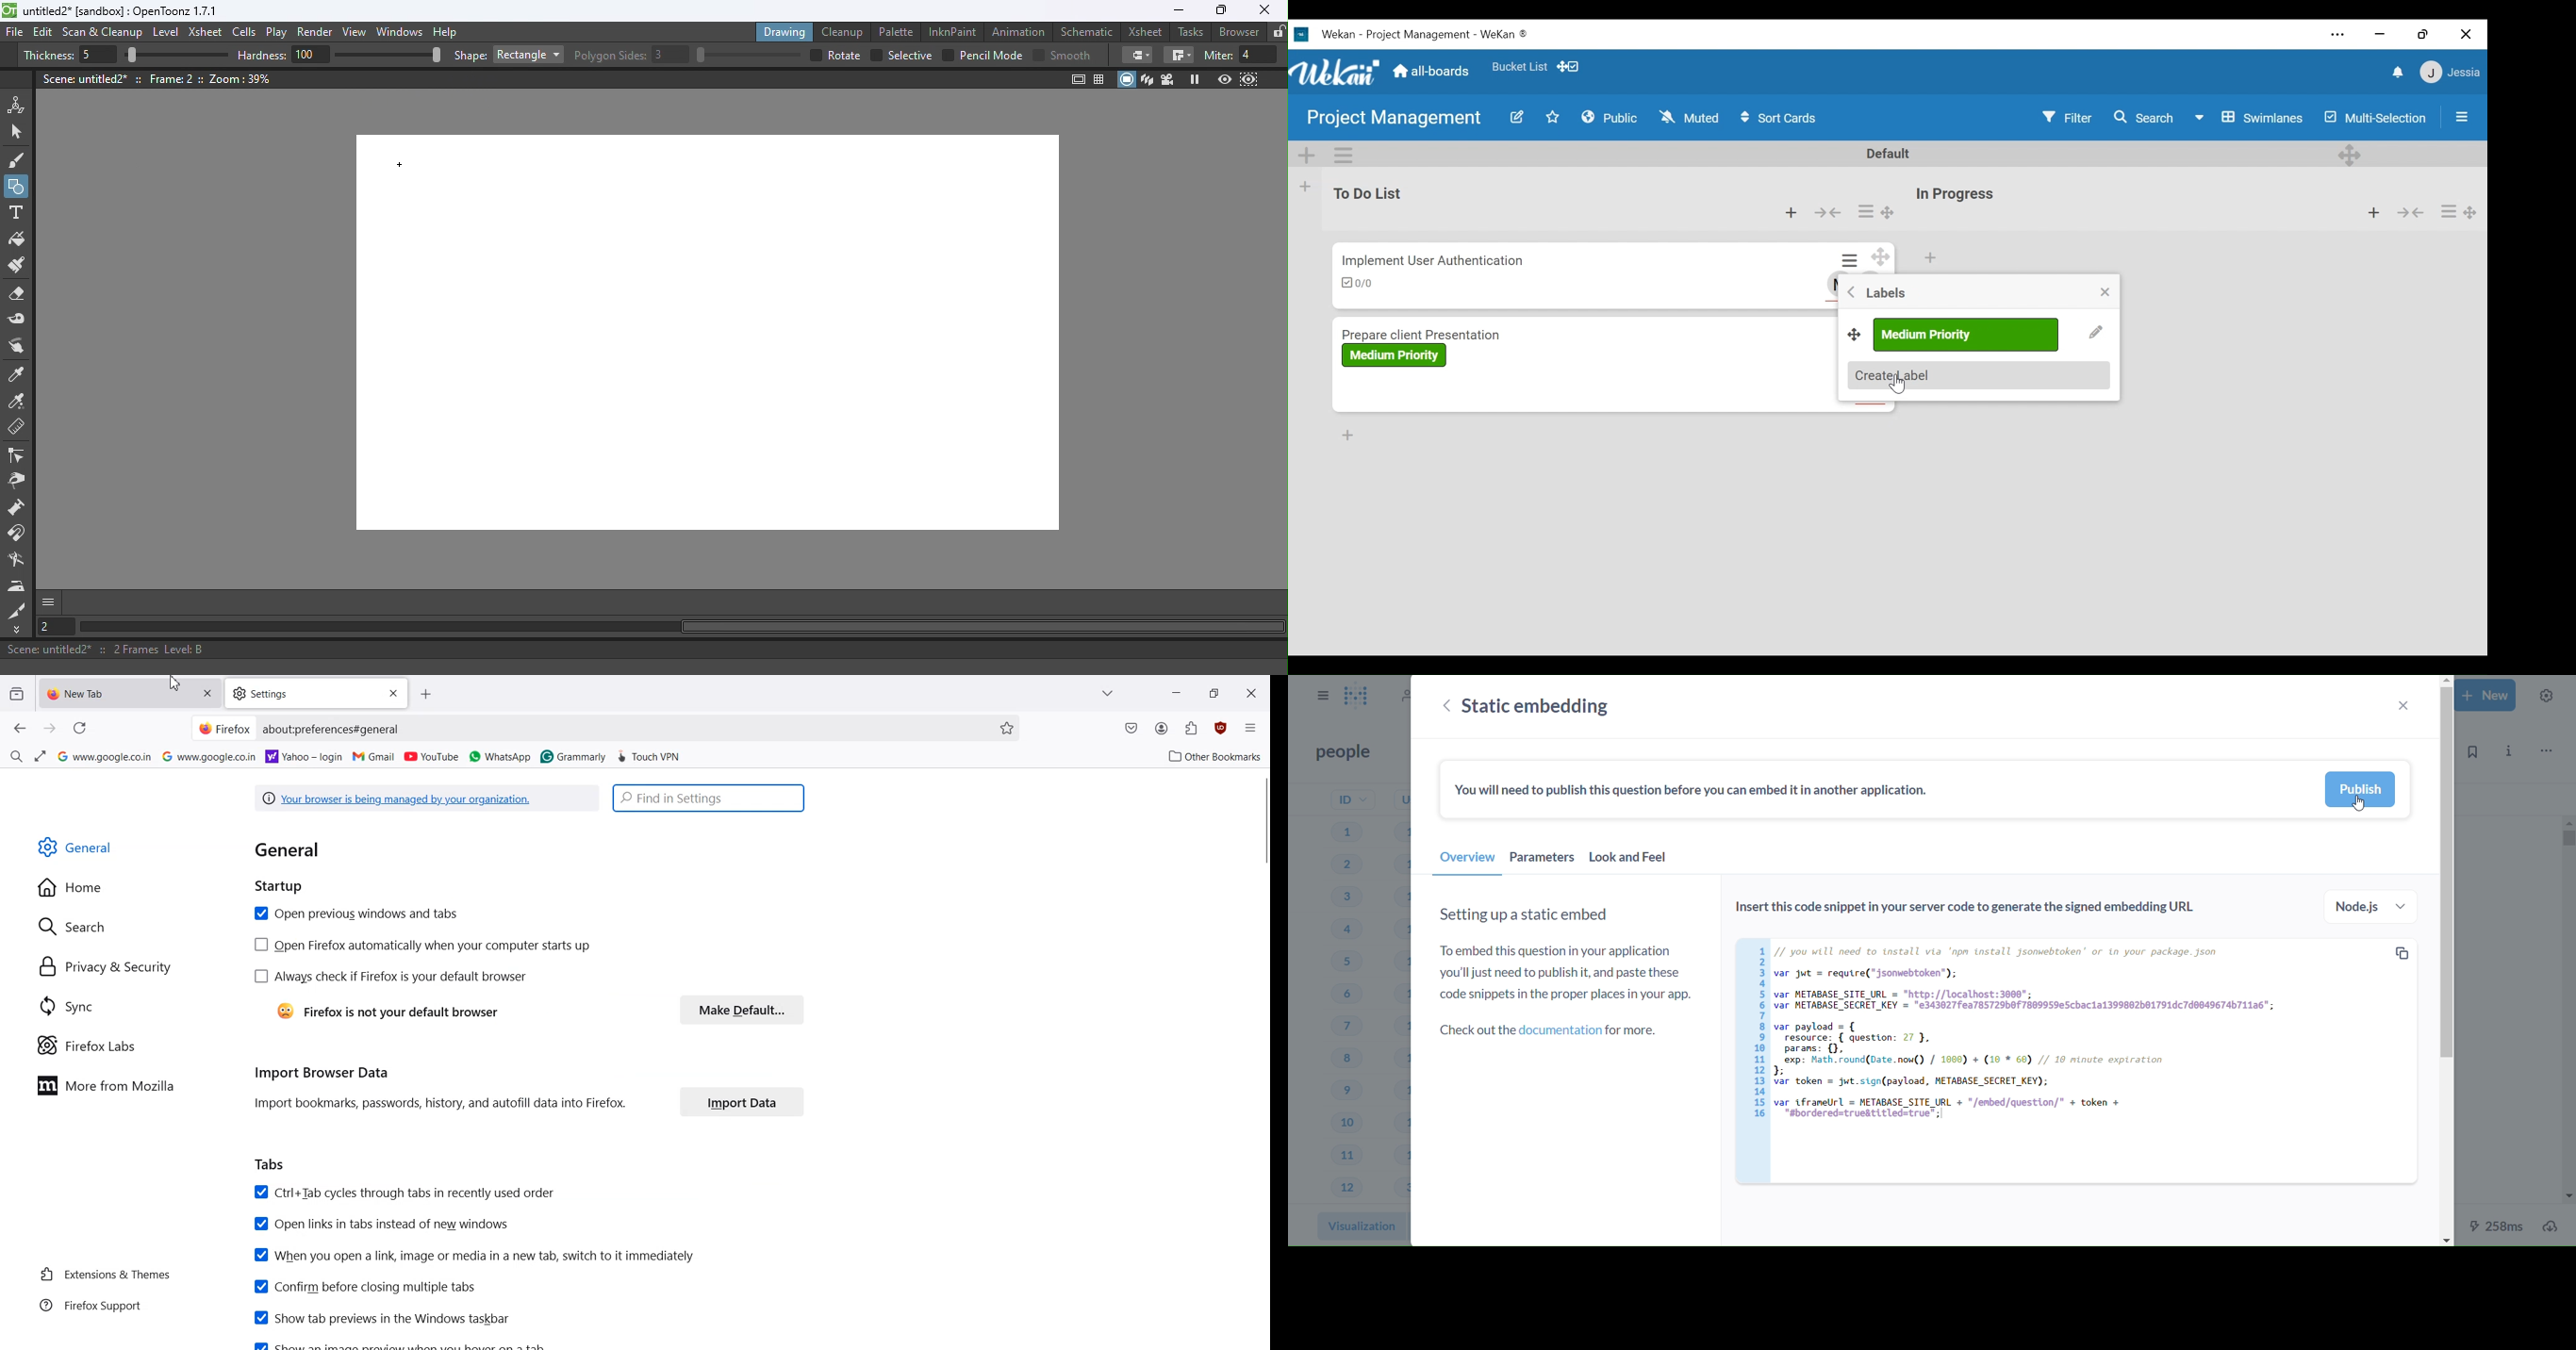 The width and height of the screenshot is (2576, 1372). Describe the element at coordinates (1558, 706) in the screenshot. I see `static embedding` at that location.